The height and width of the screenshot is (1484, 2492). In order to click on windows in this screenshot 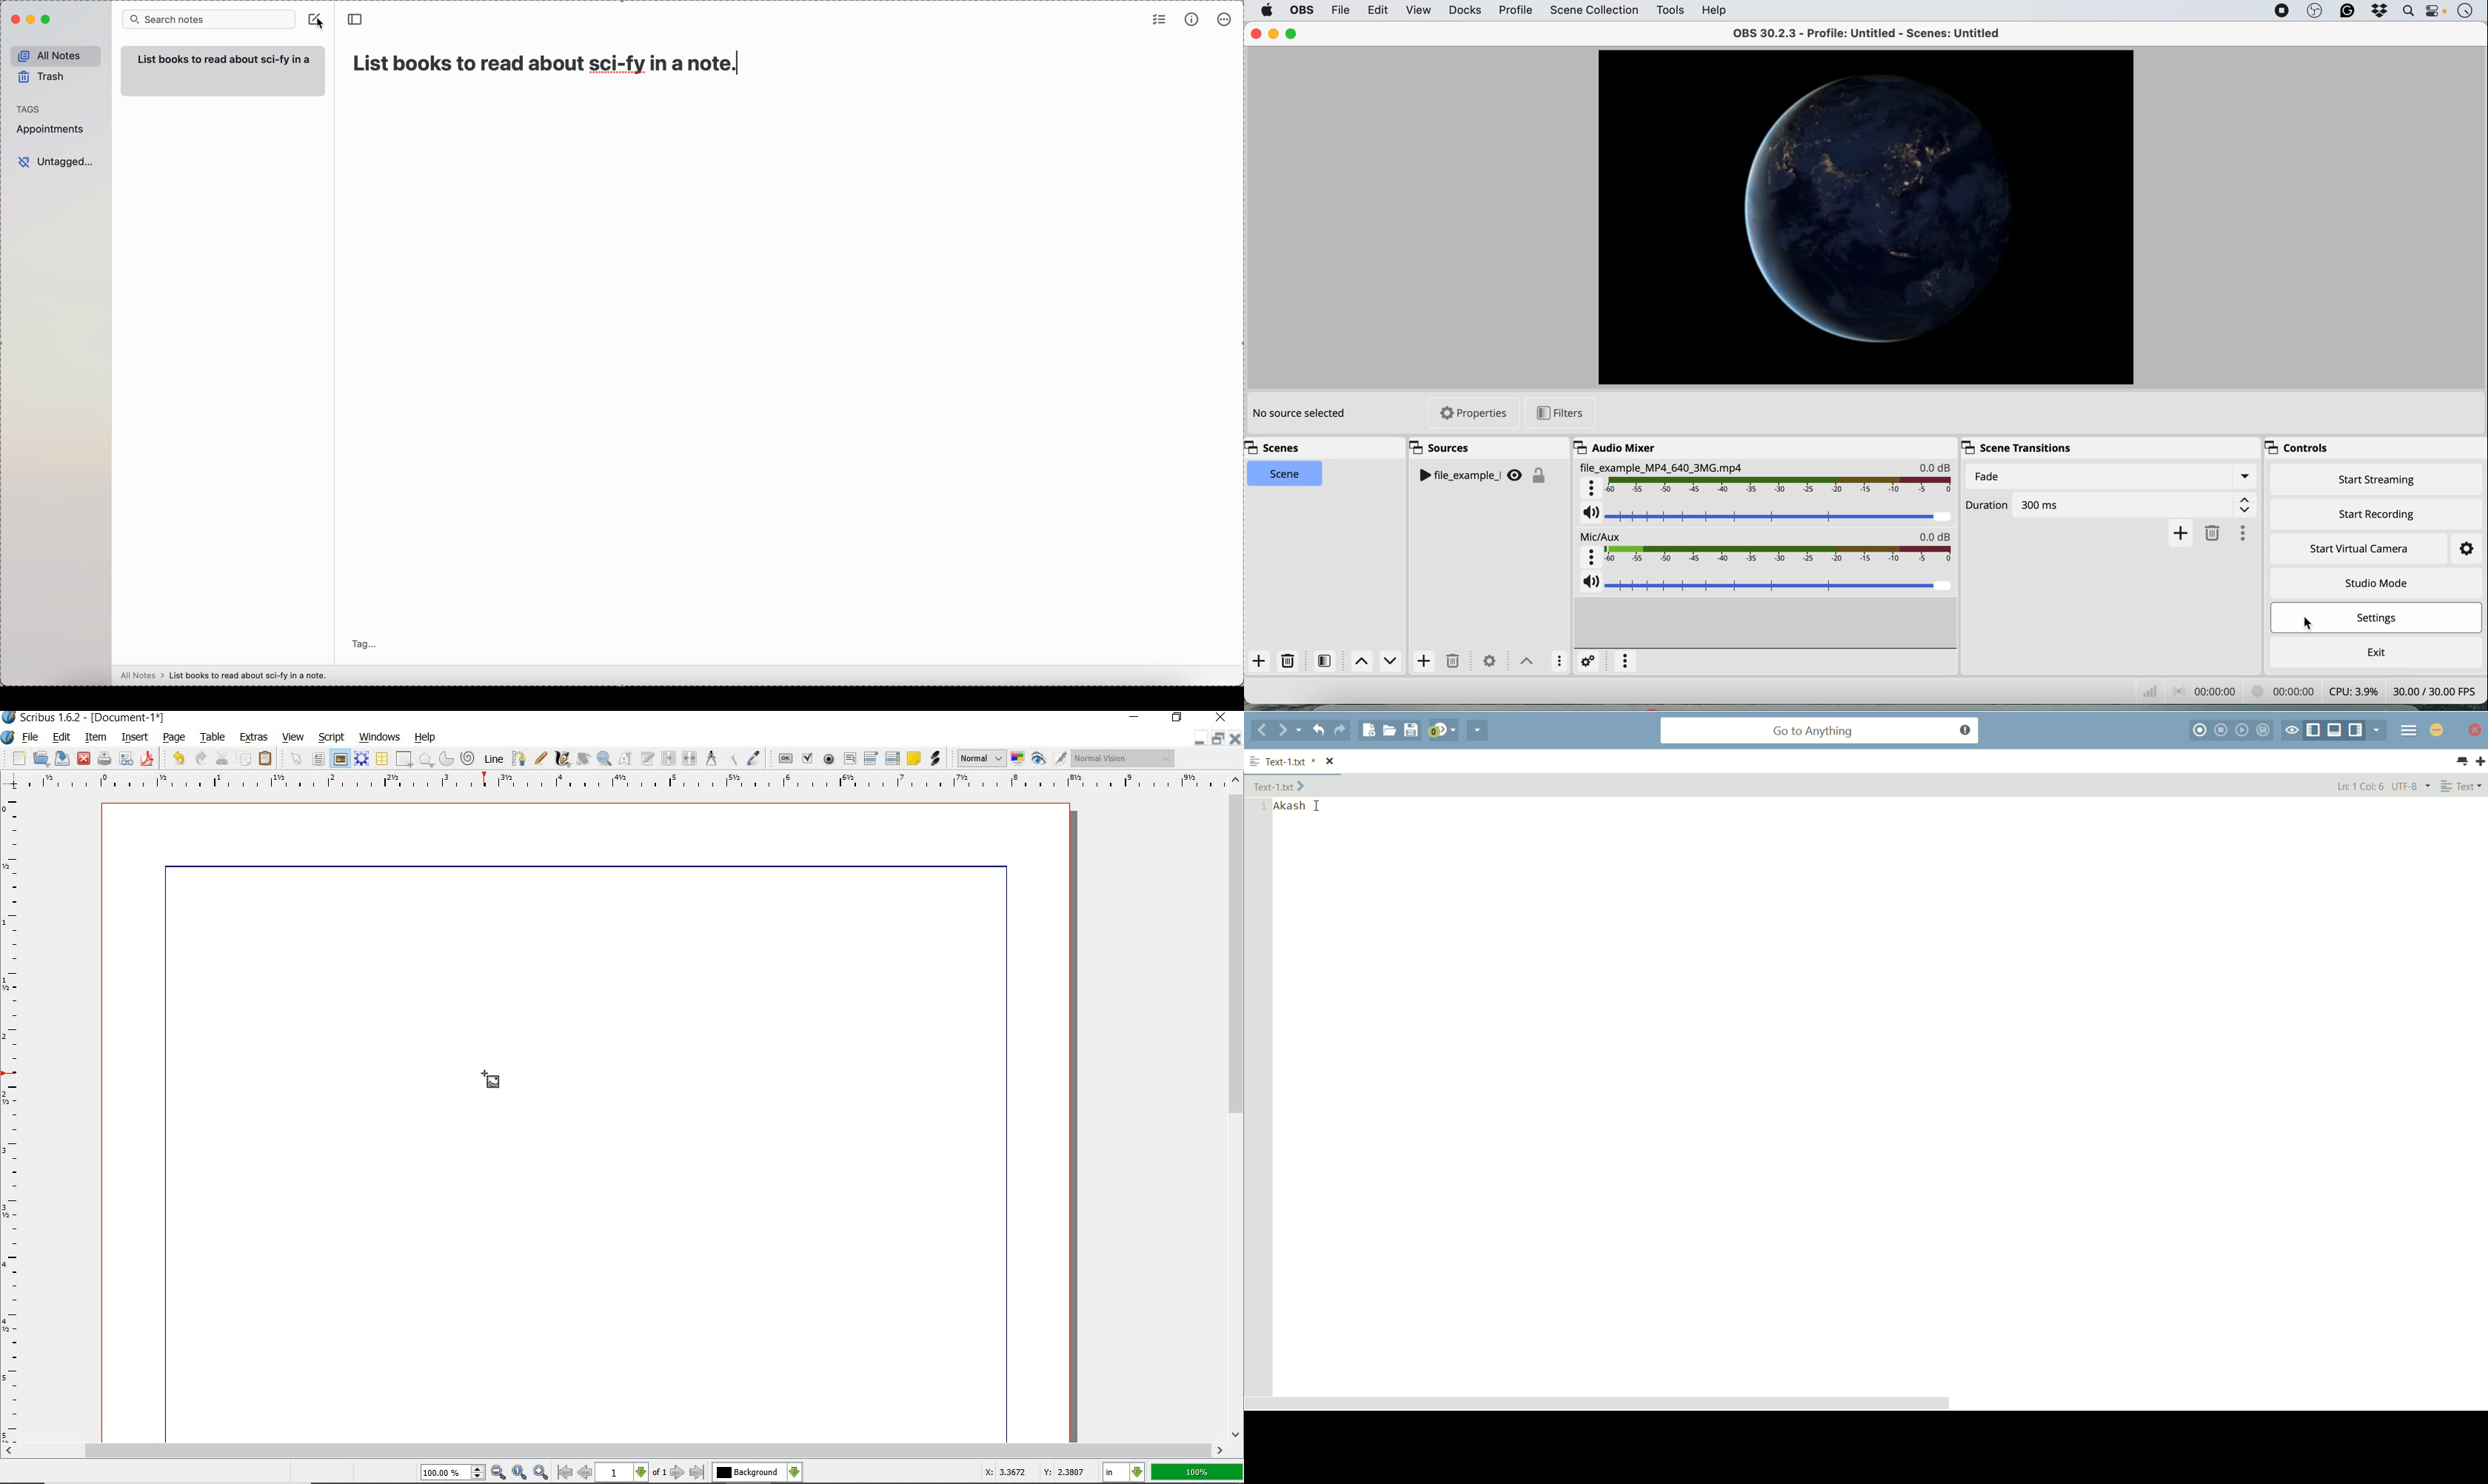, I will do `click(382, 736)`.